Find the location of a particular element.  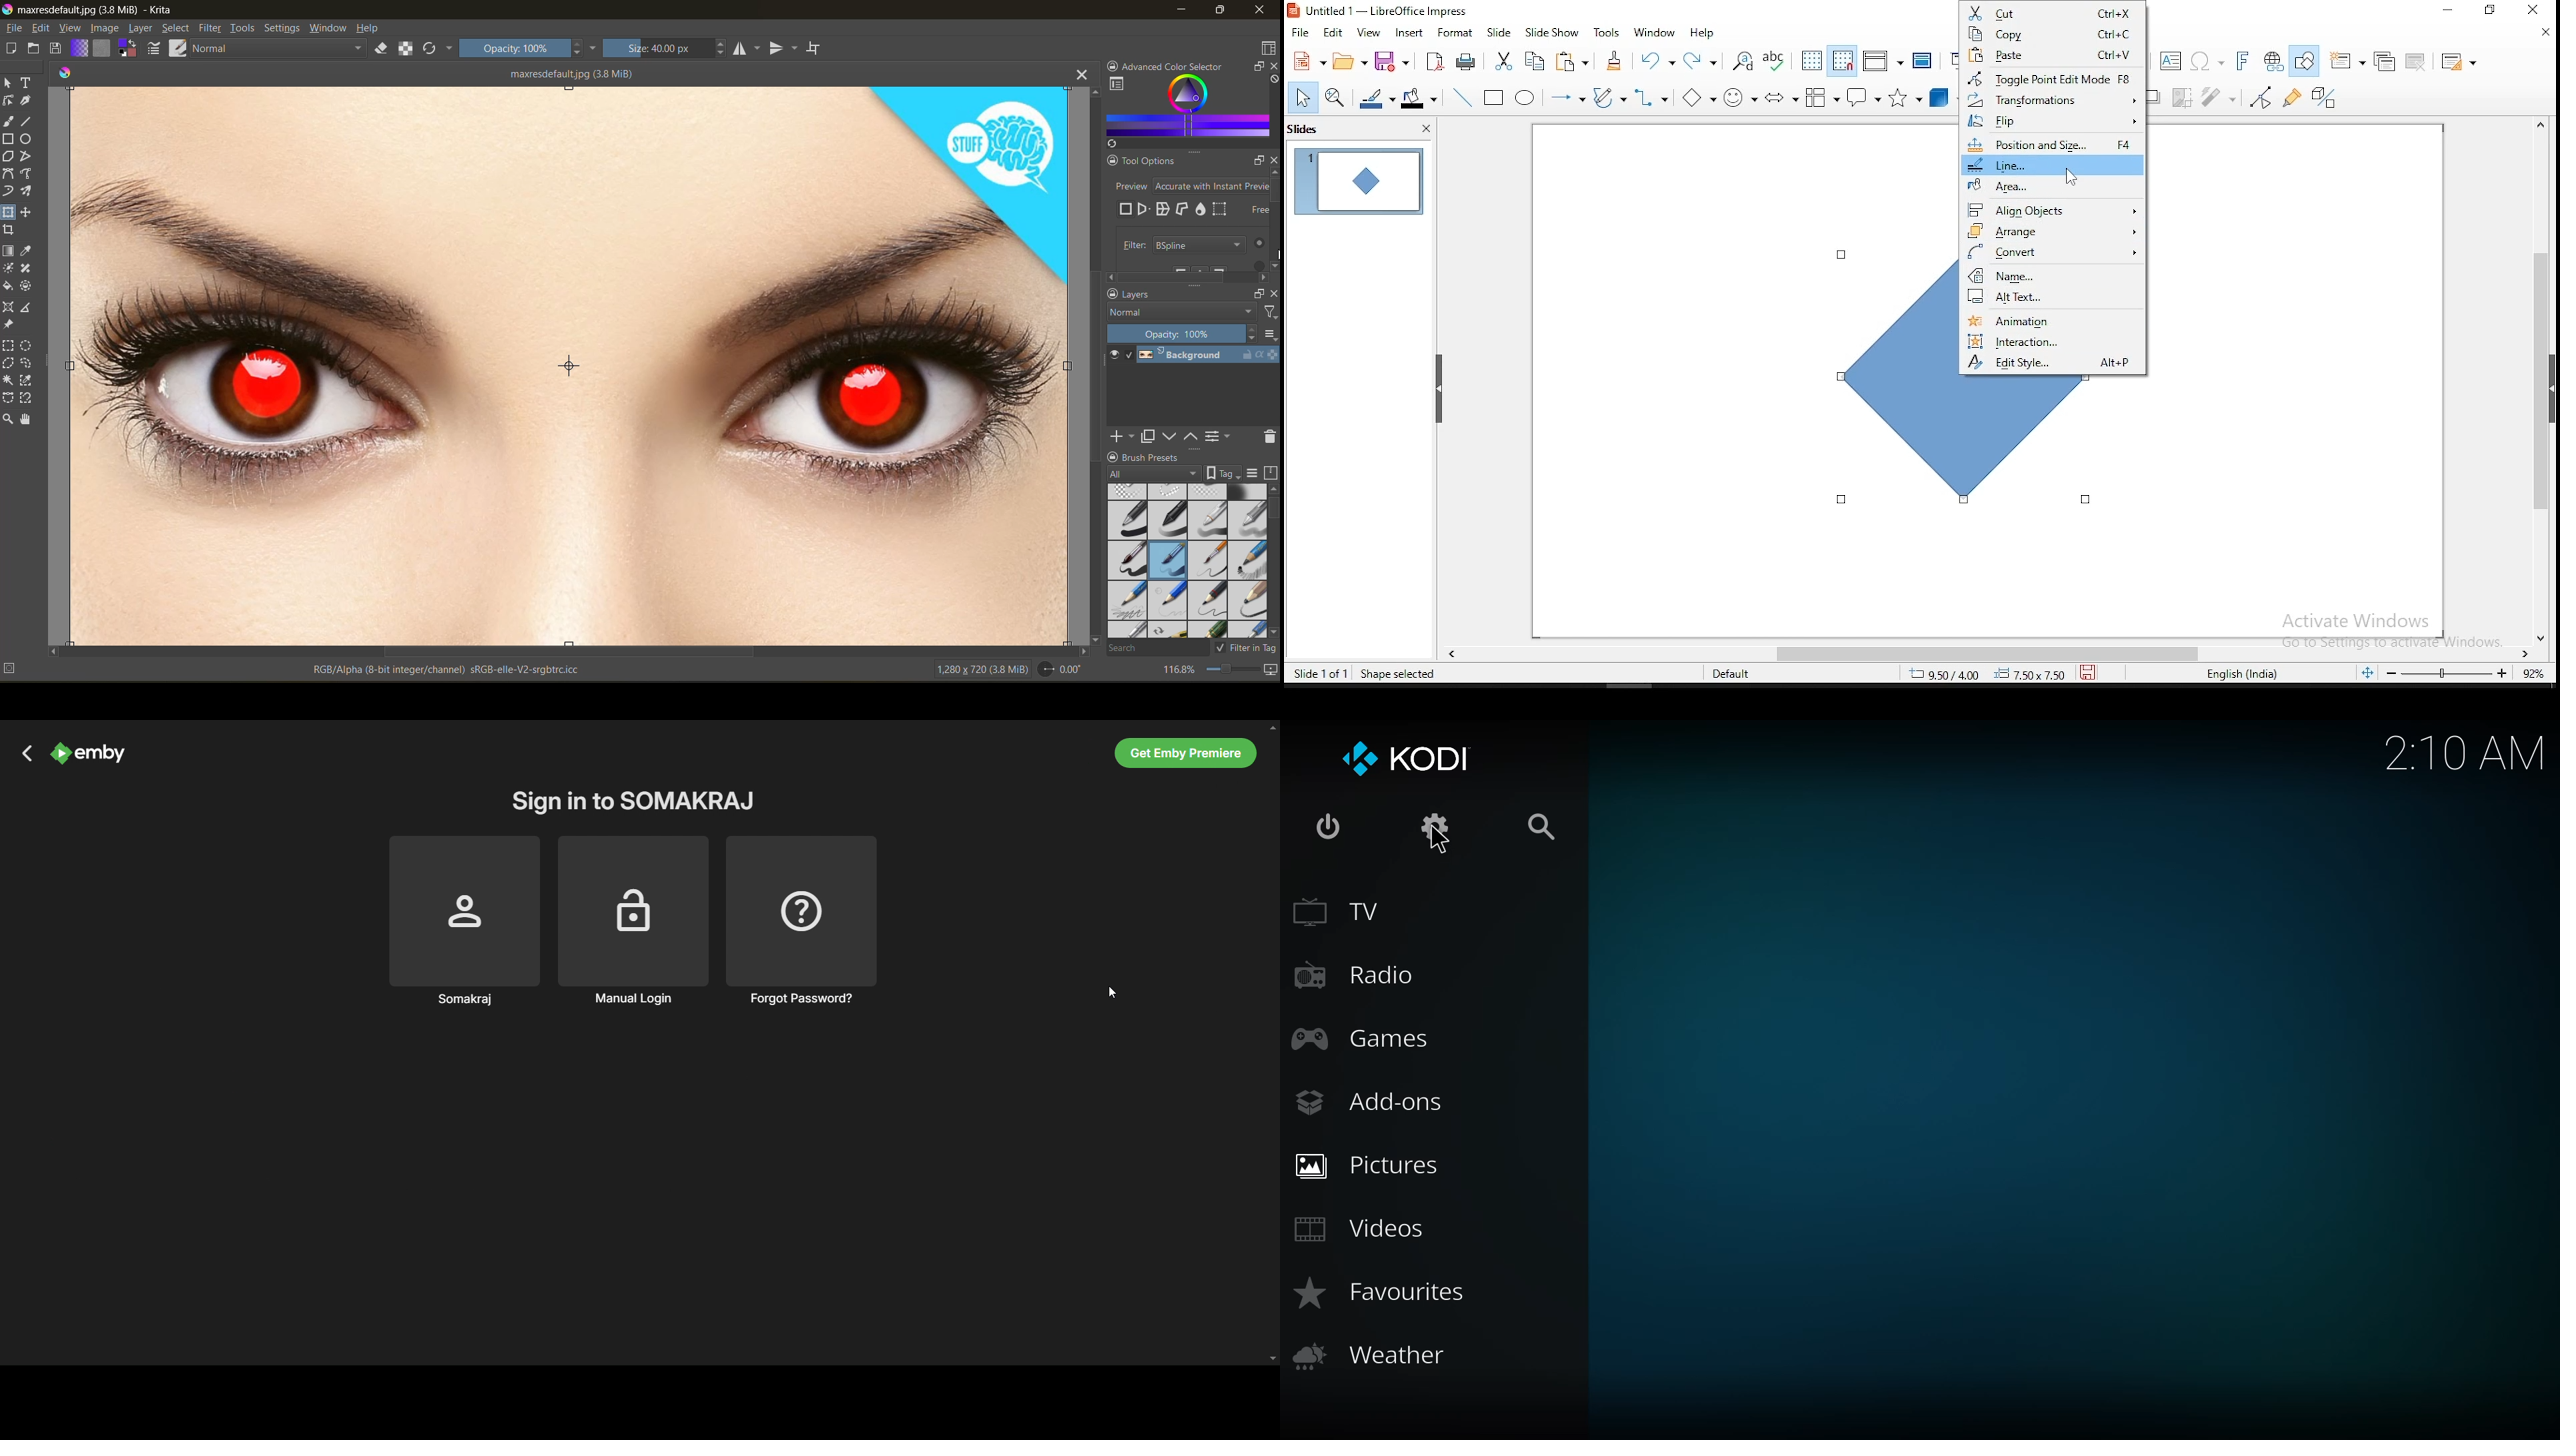

liquify is located at coordinates (1200, 210).